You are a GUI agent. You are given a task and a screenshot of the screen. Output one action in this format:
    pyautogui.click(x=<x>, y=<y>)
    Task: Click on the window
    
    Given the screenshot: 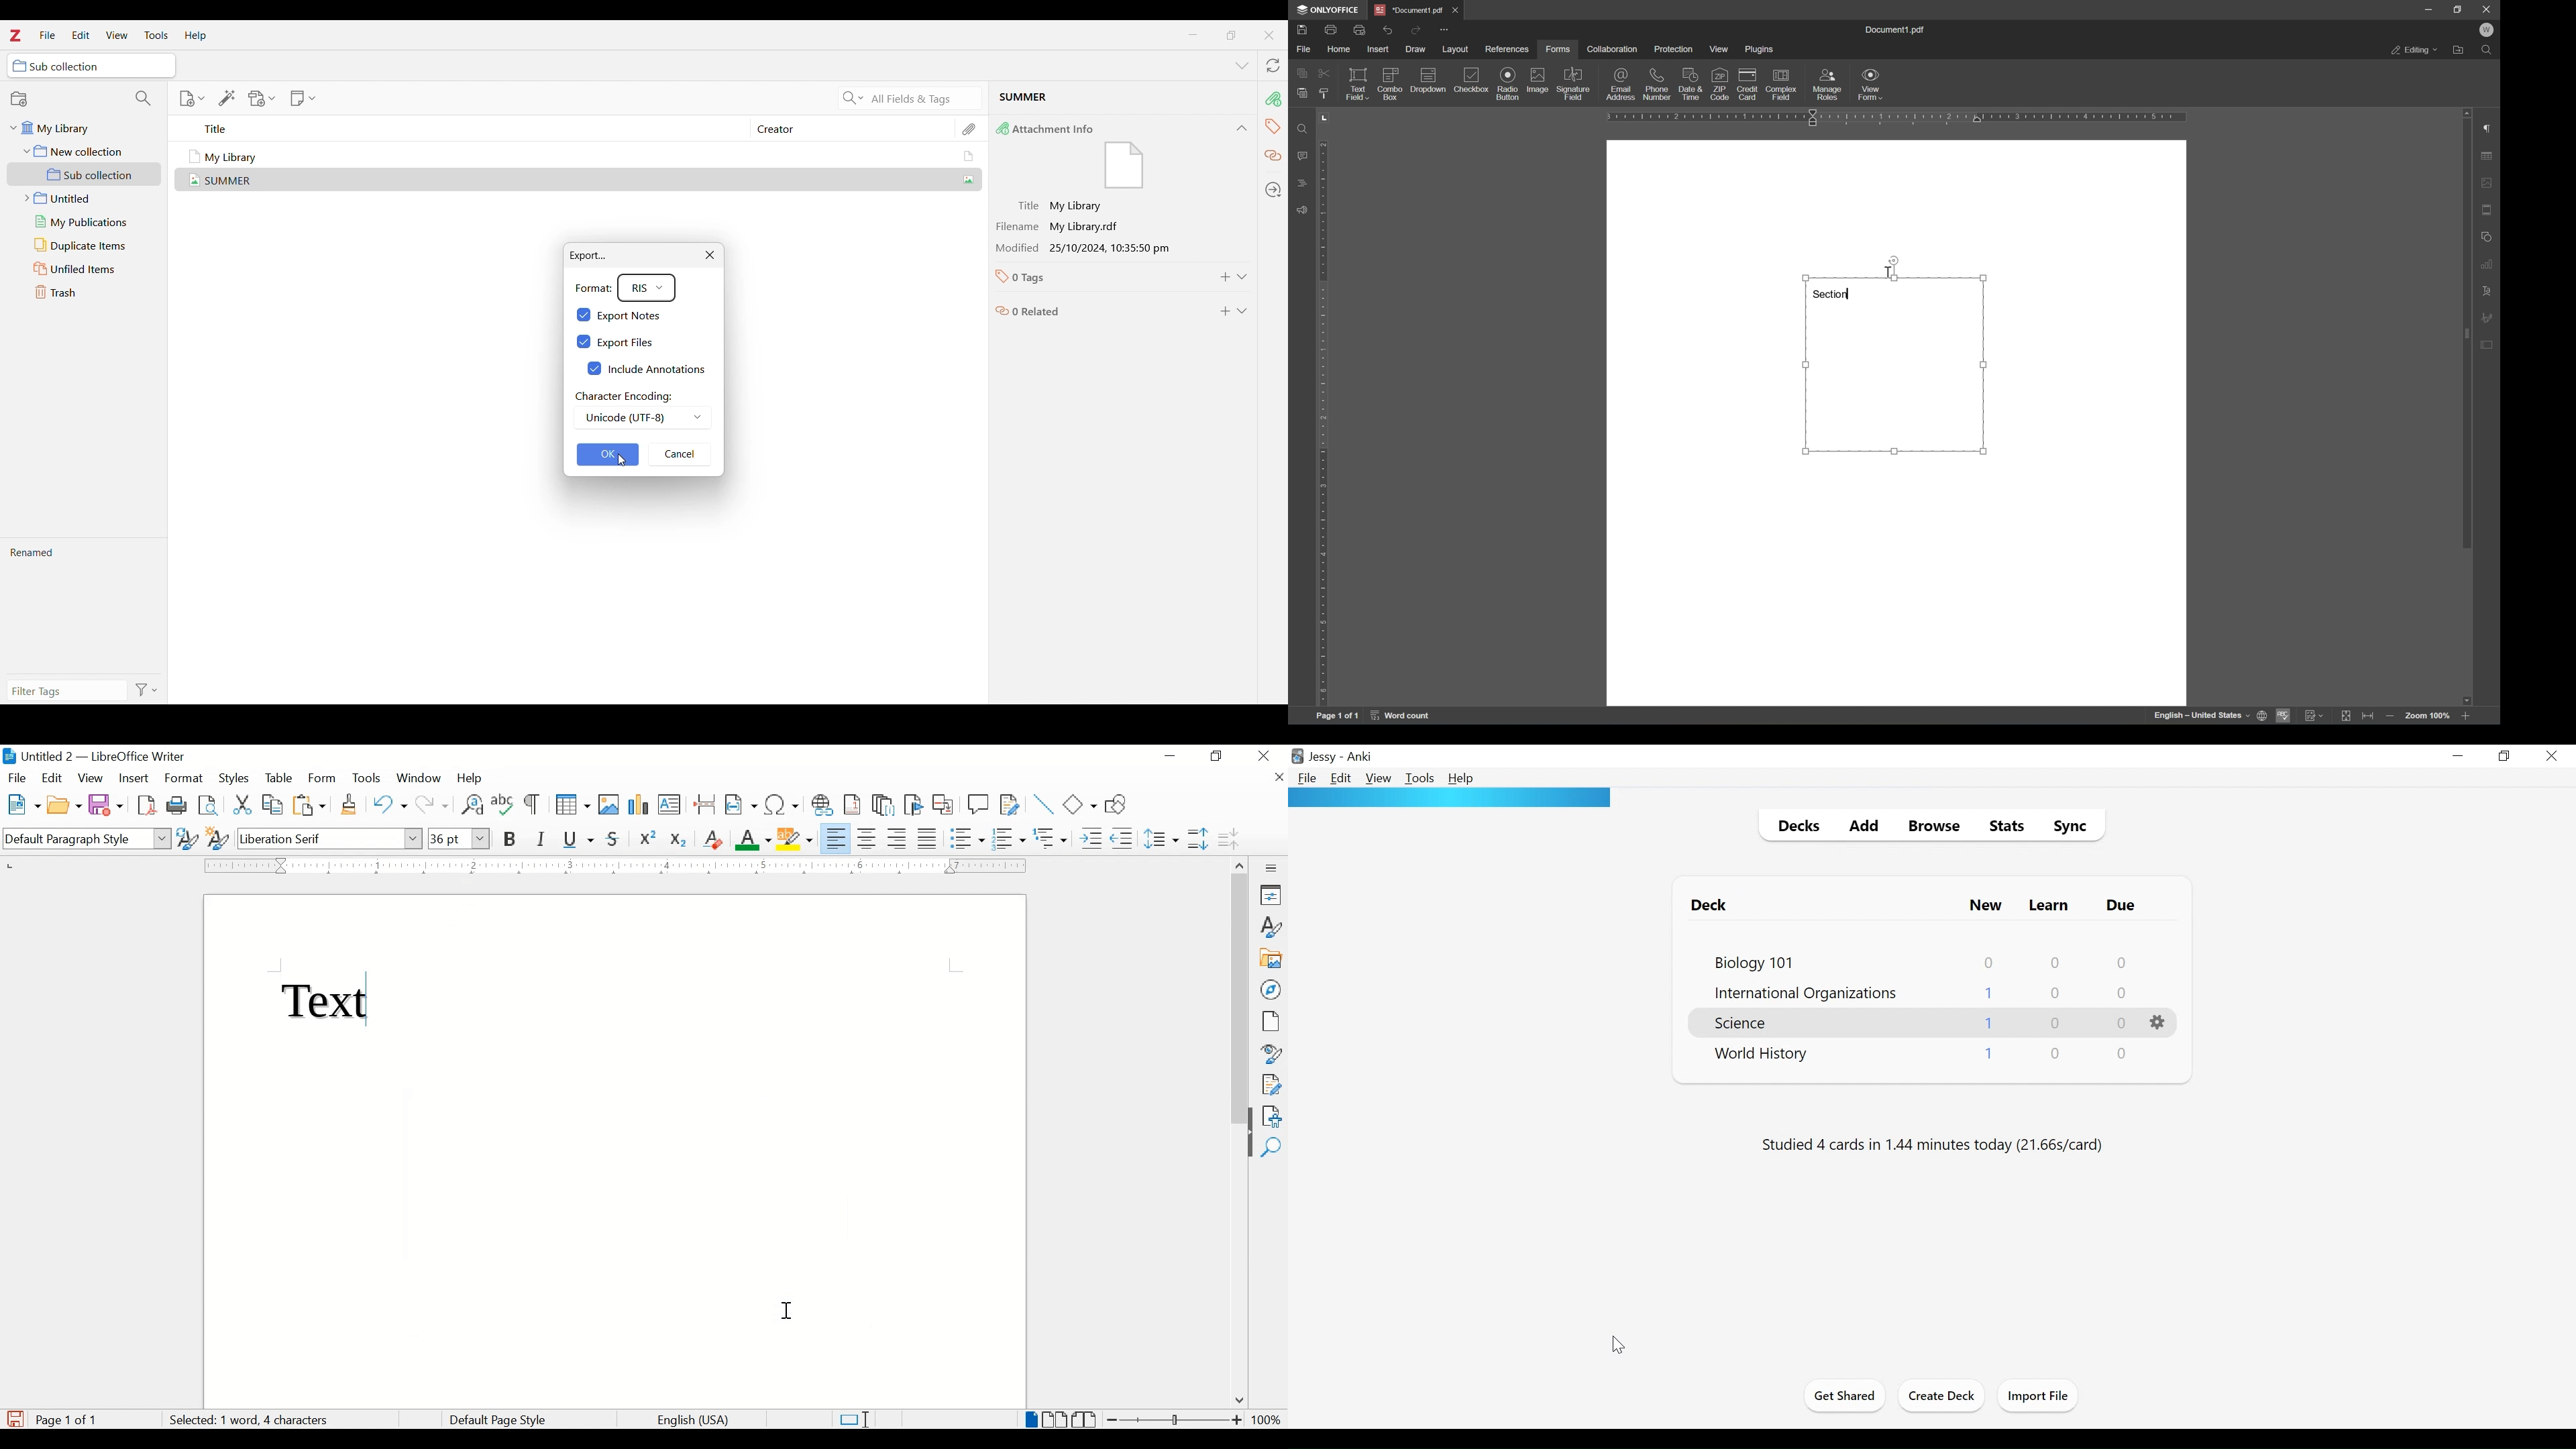 What is the action you would take?
    pyautogui.click(x=420, y=778)
    